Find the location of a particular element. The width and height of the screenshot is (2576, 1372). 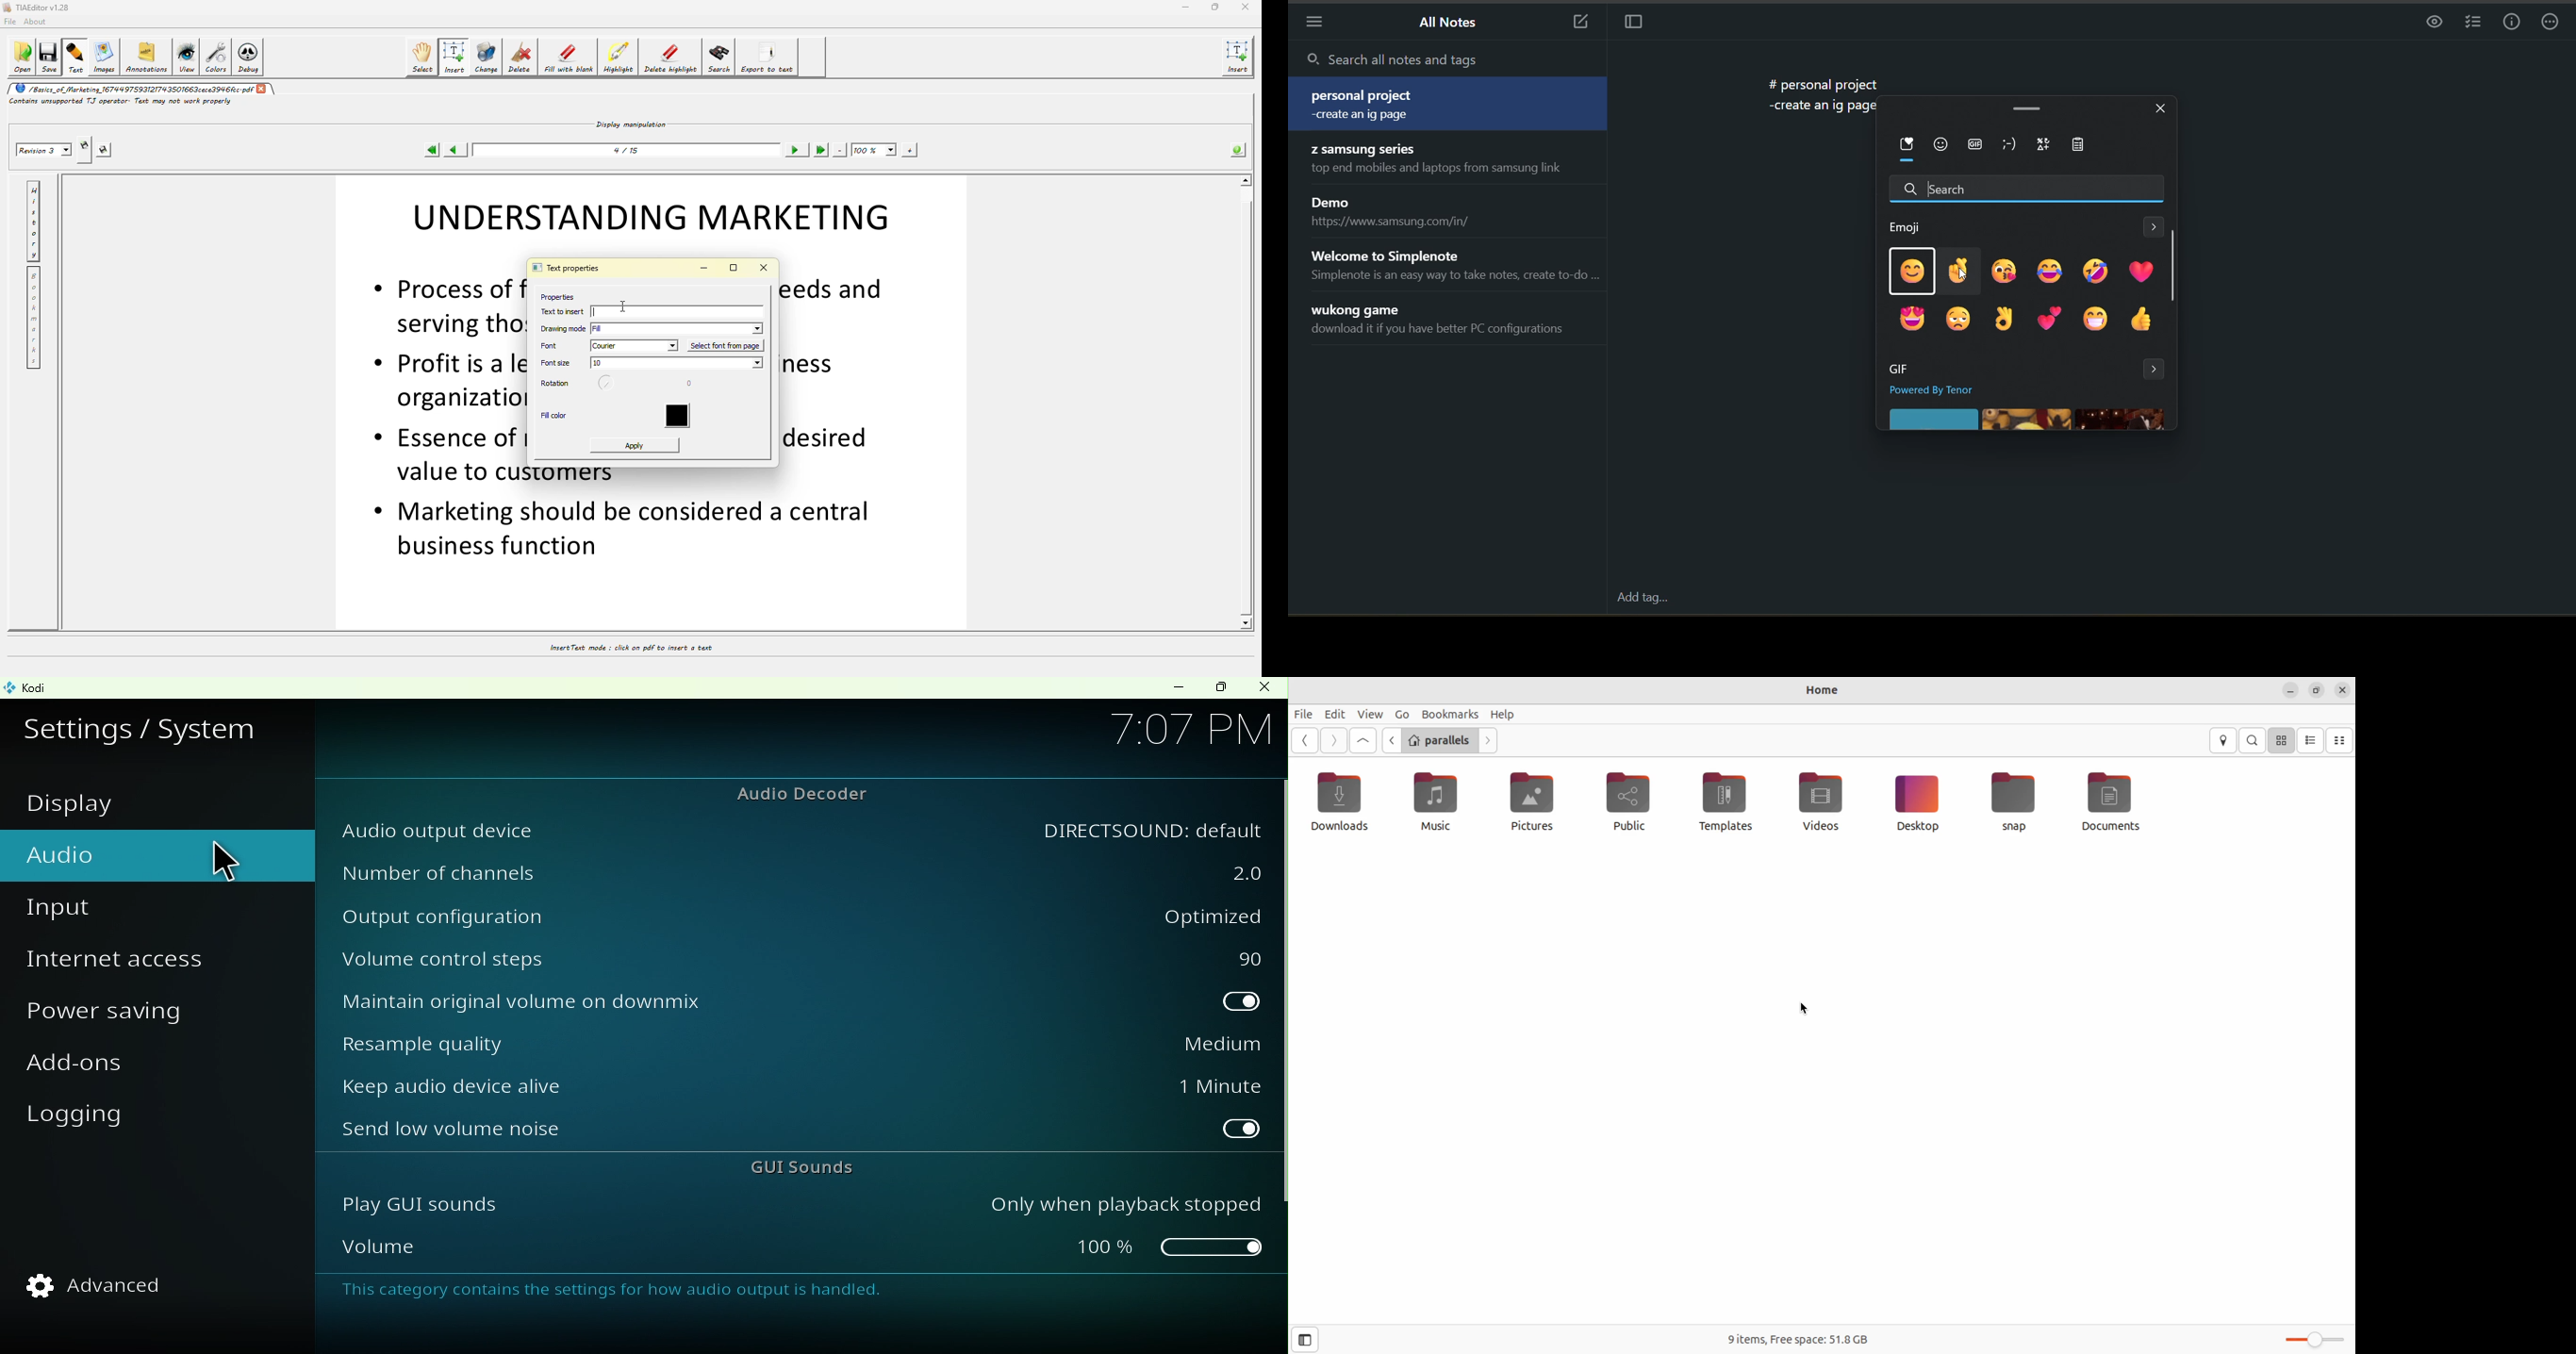

Display is located at coordinates (108, 808).